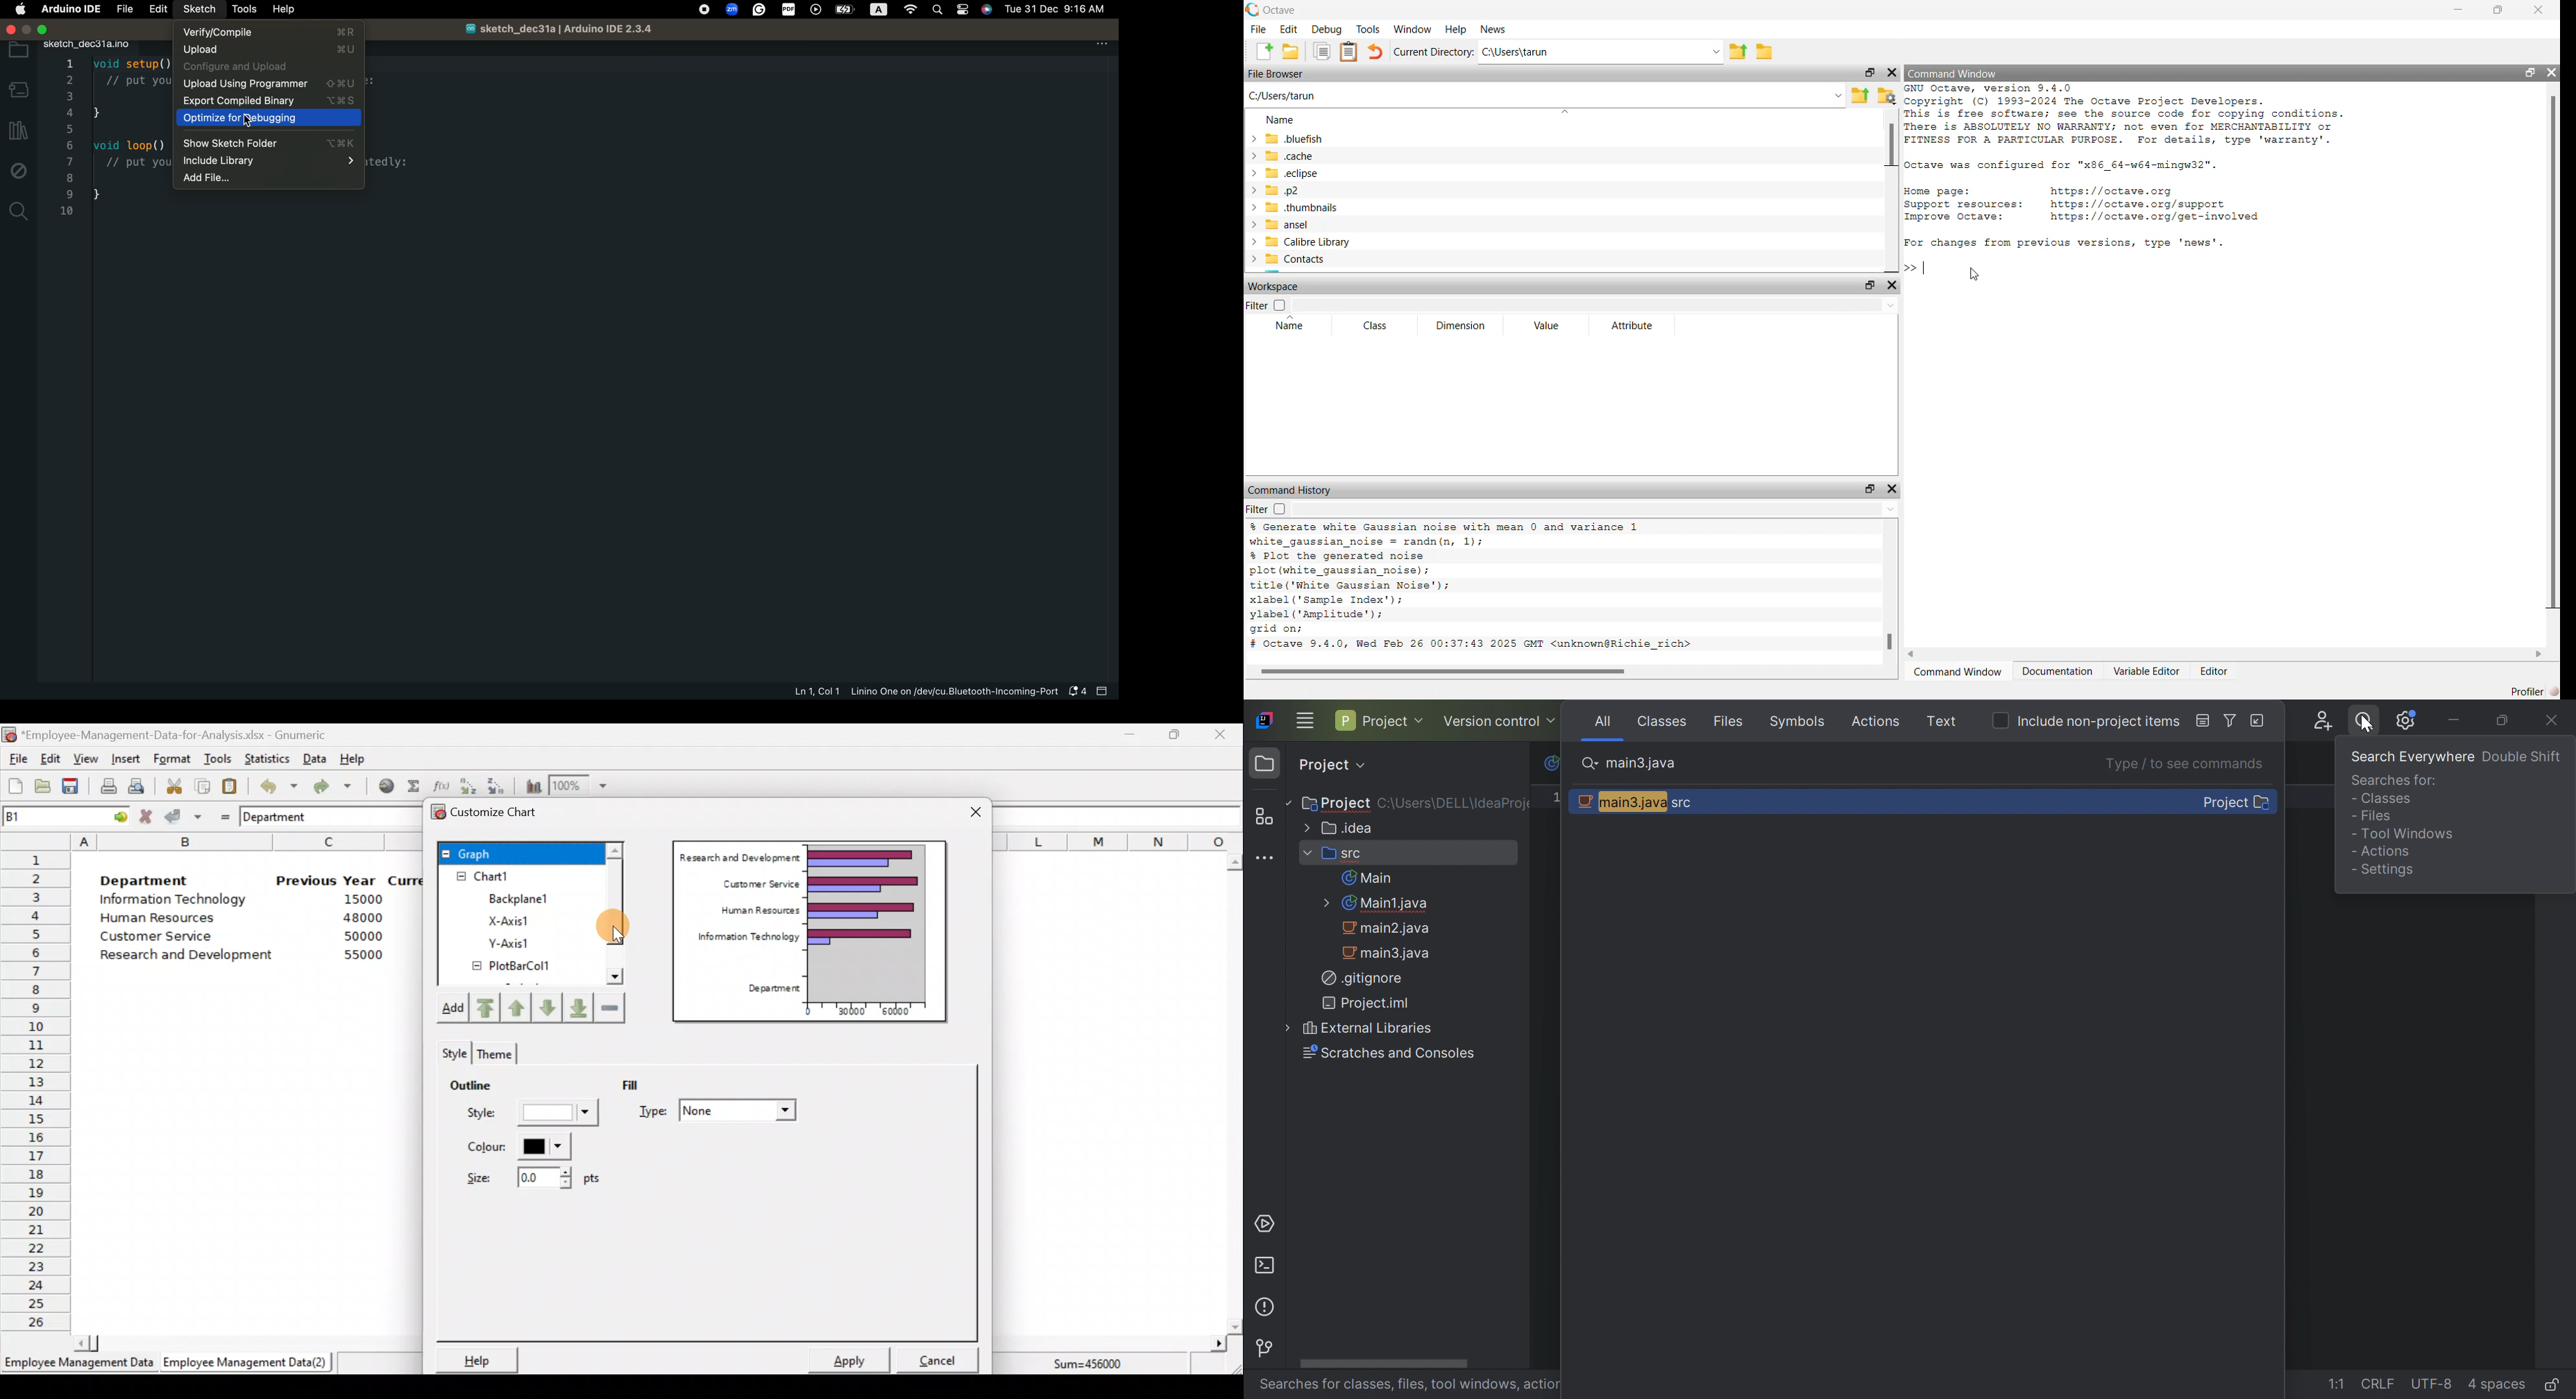 This screenshot has height=1400, width=2576. I want to click on Tools, so click(217, 760).